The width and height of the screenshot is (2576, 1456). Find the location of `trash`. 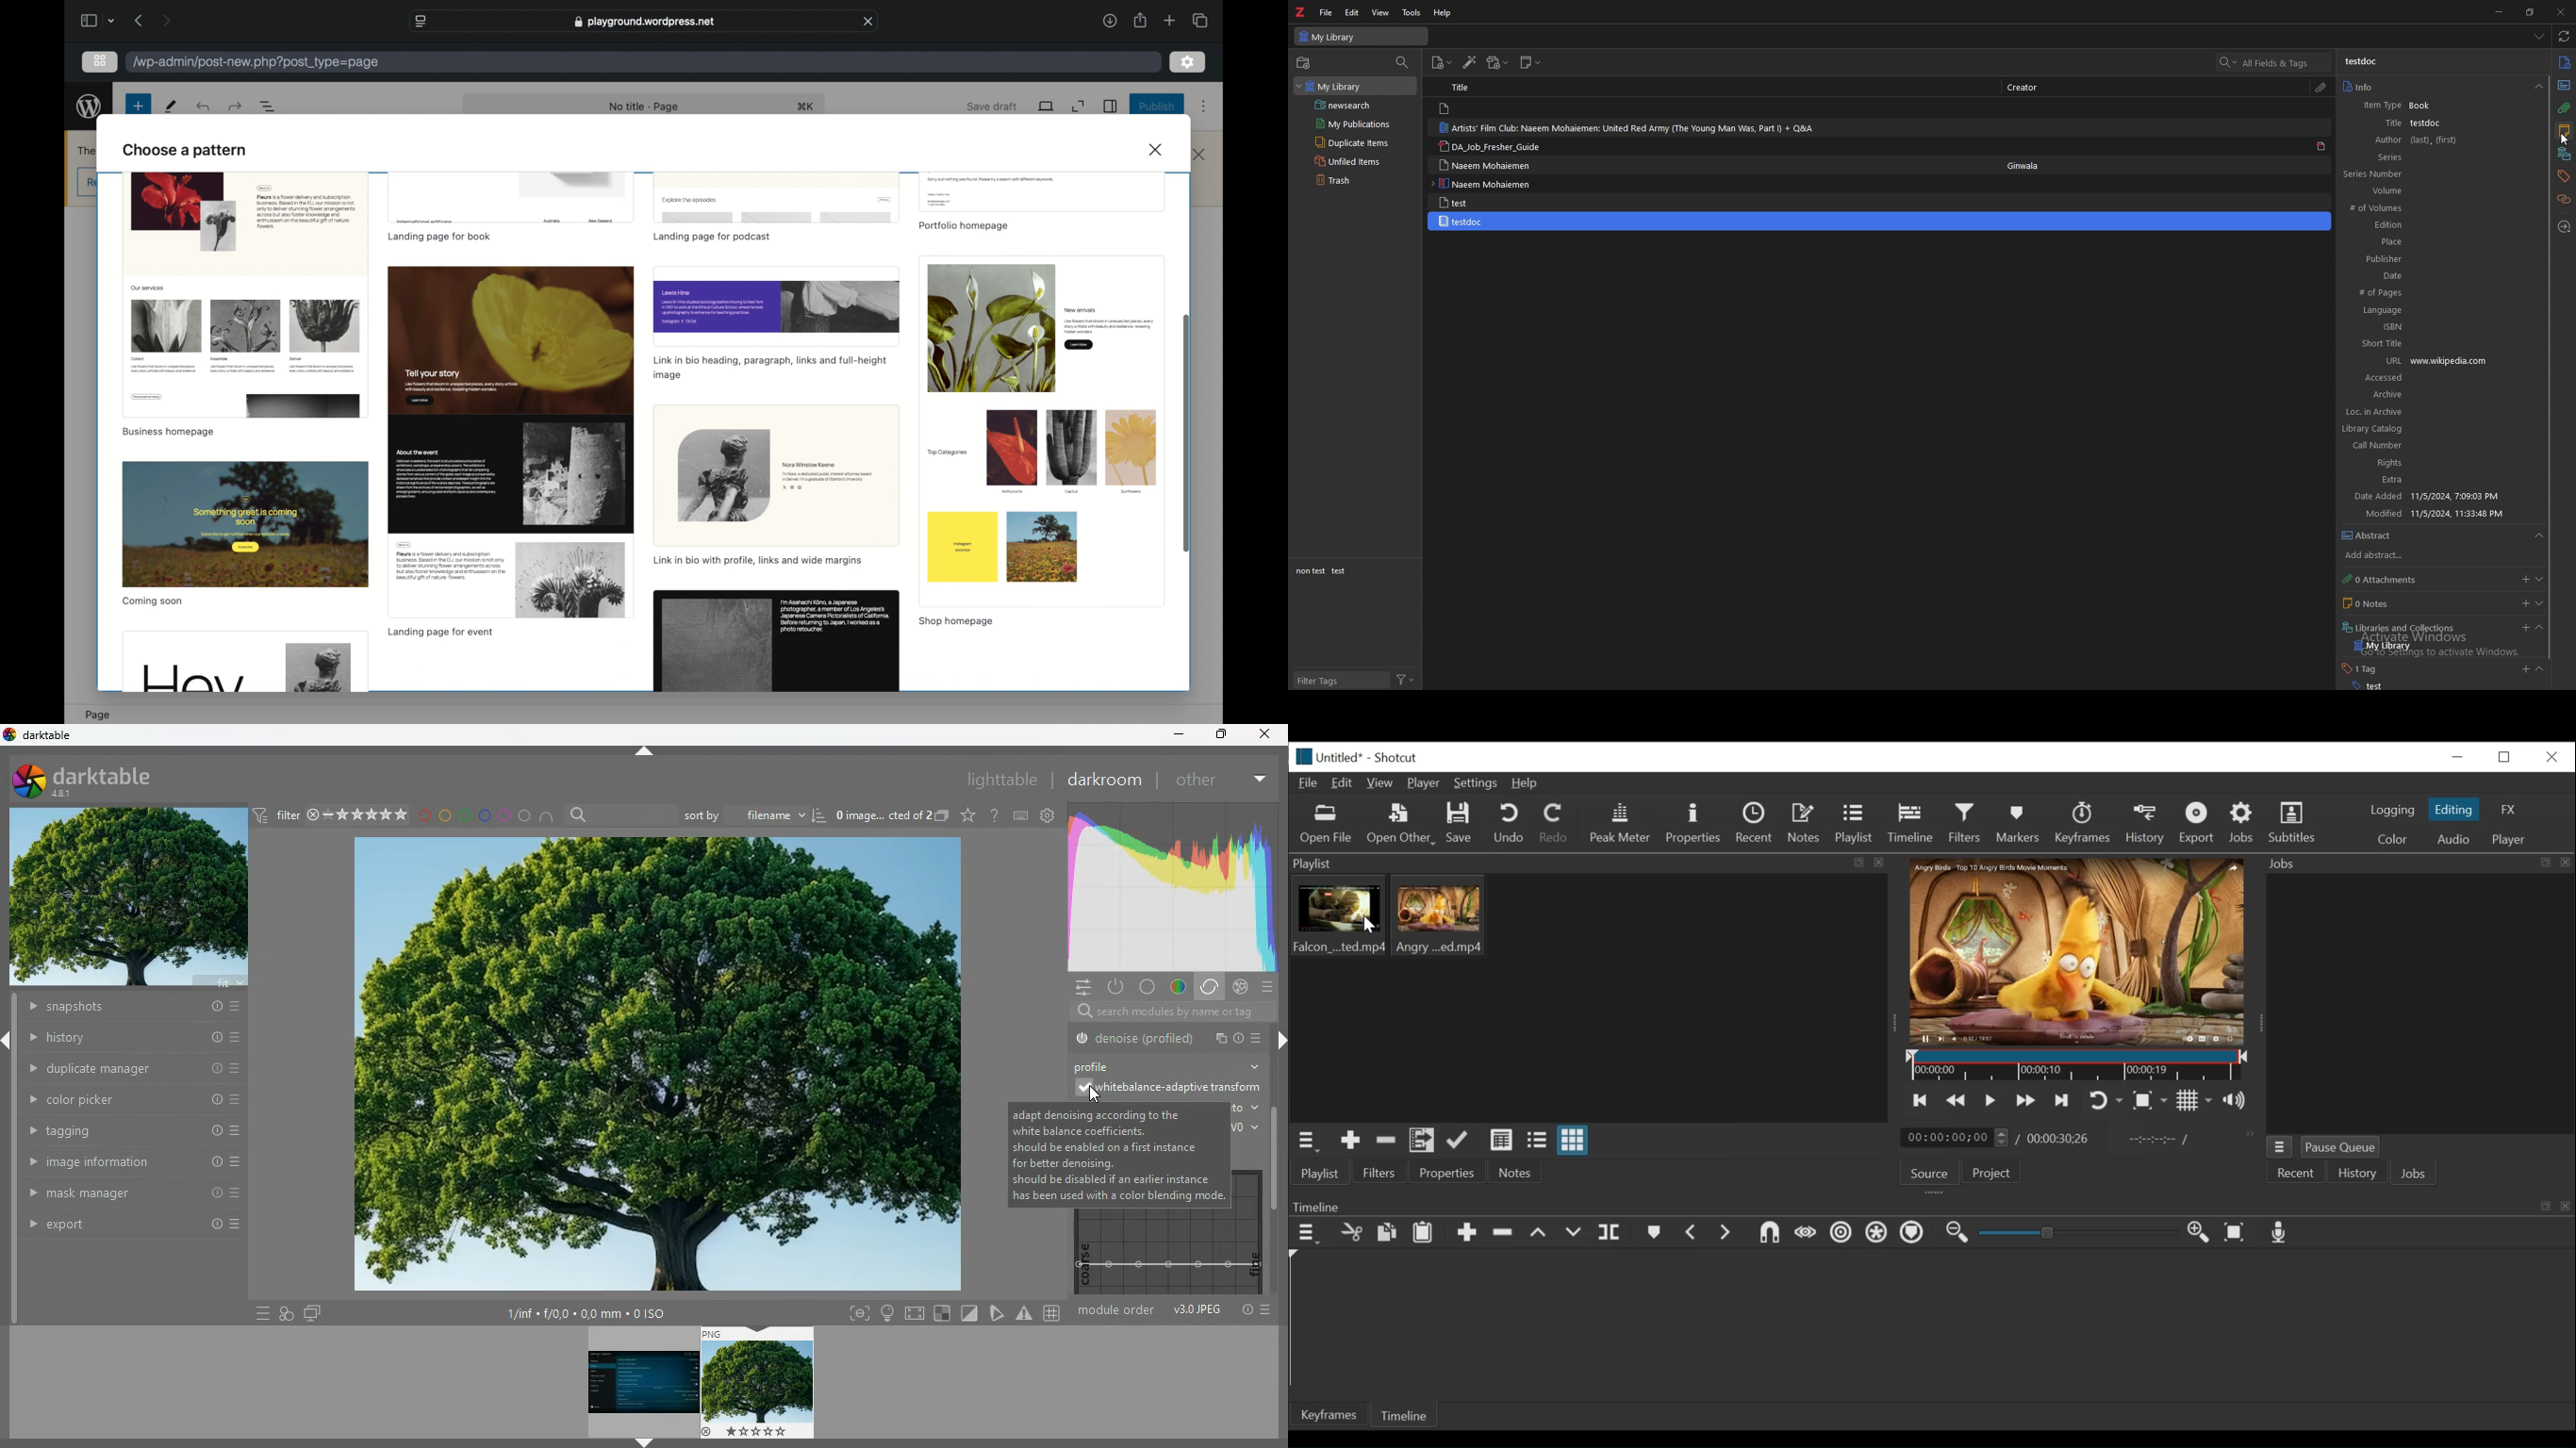

trash is located at coordinates (1358, 180).